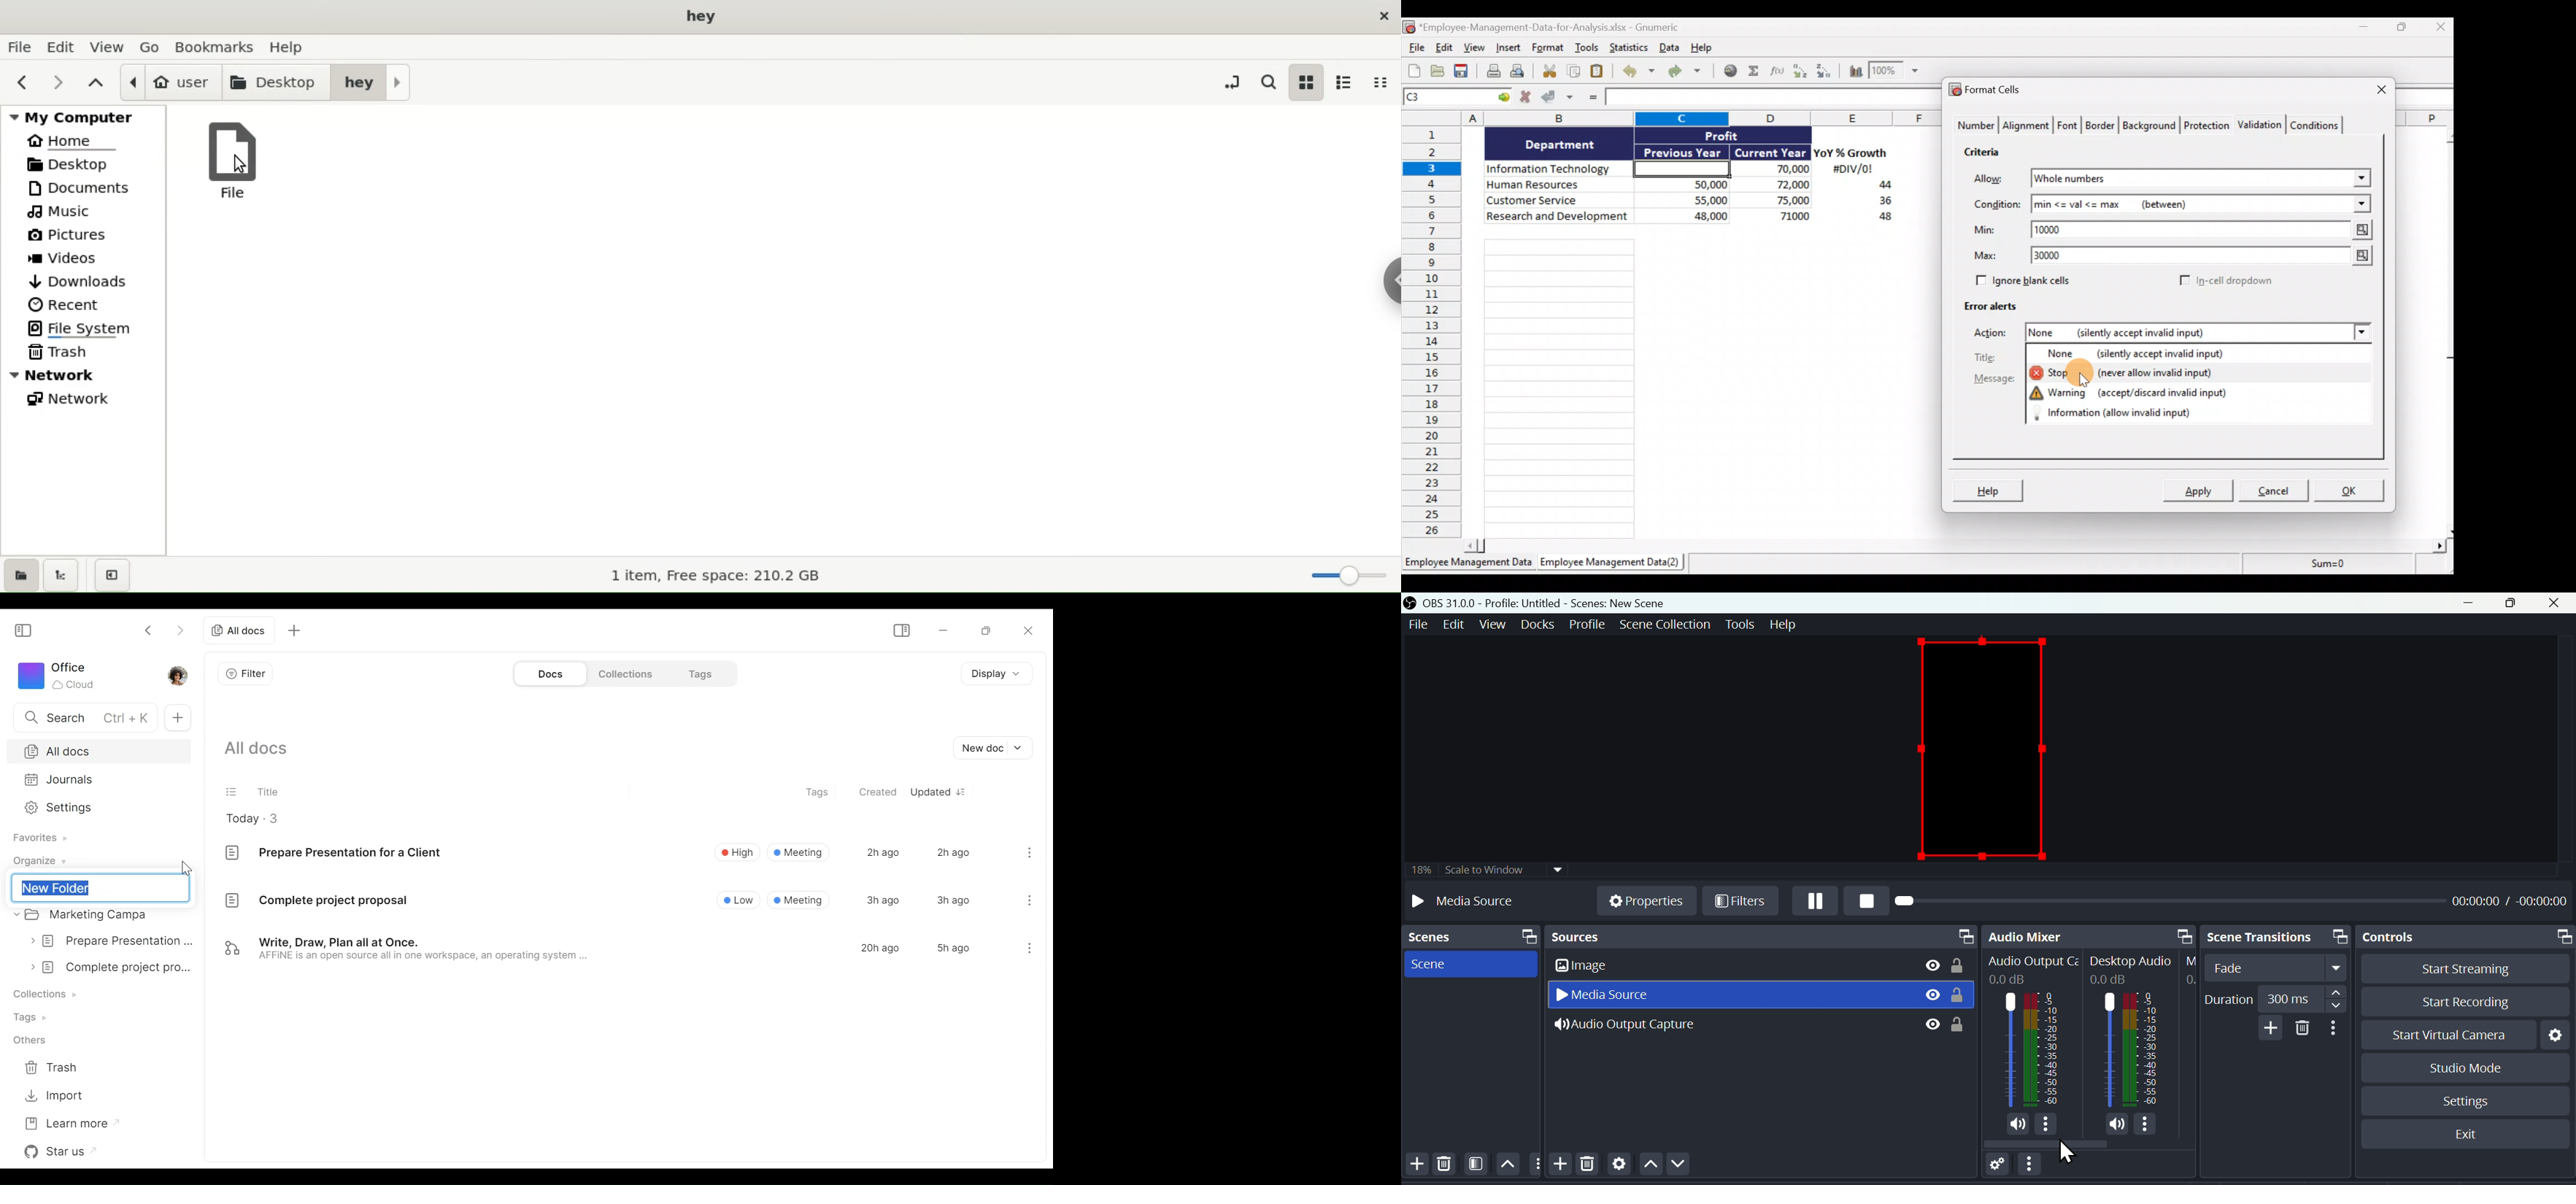 The image size is (2576, 1204). What do you see at coordinates (799, 852) in the screenshot?
I see `Meeting` at bounding box center [799, 852].